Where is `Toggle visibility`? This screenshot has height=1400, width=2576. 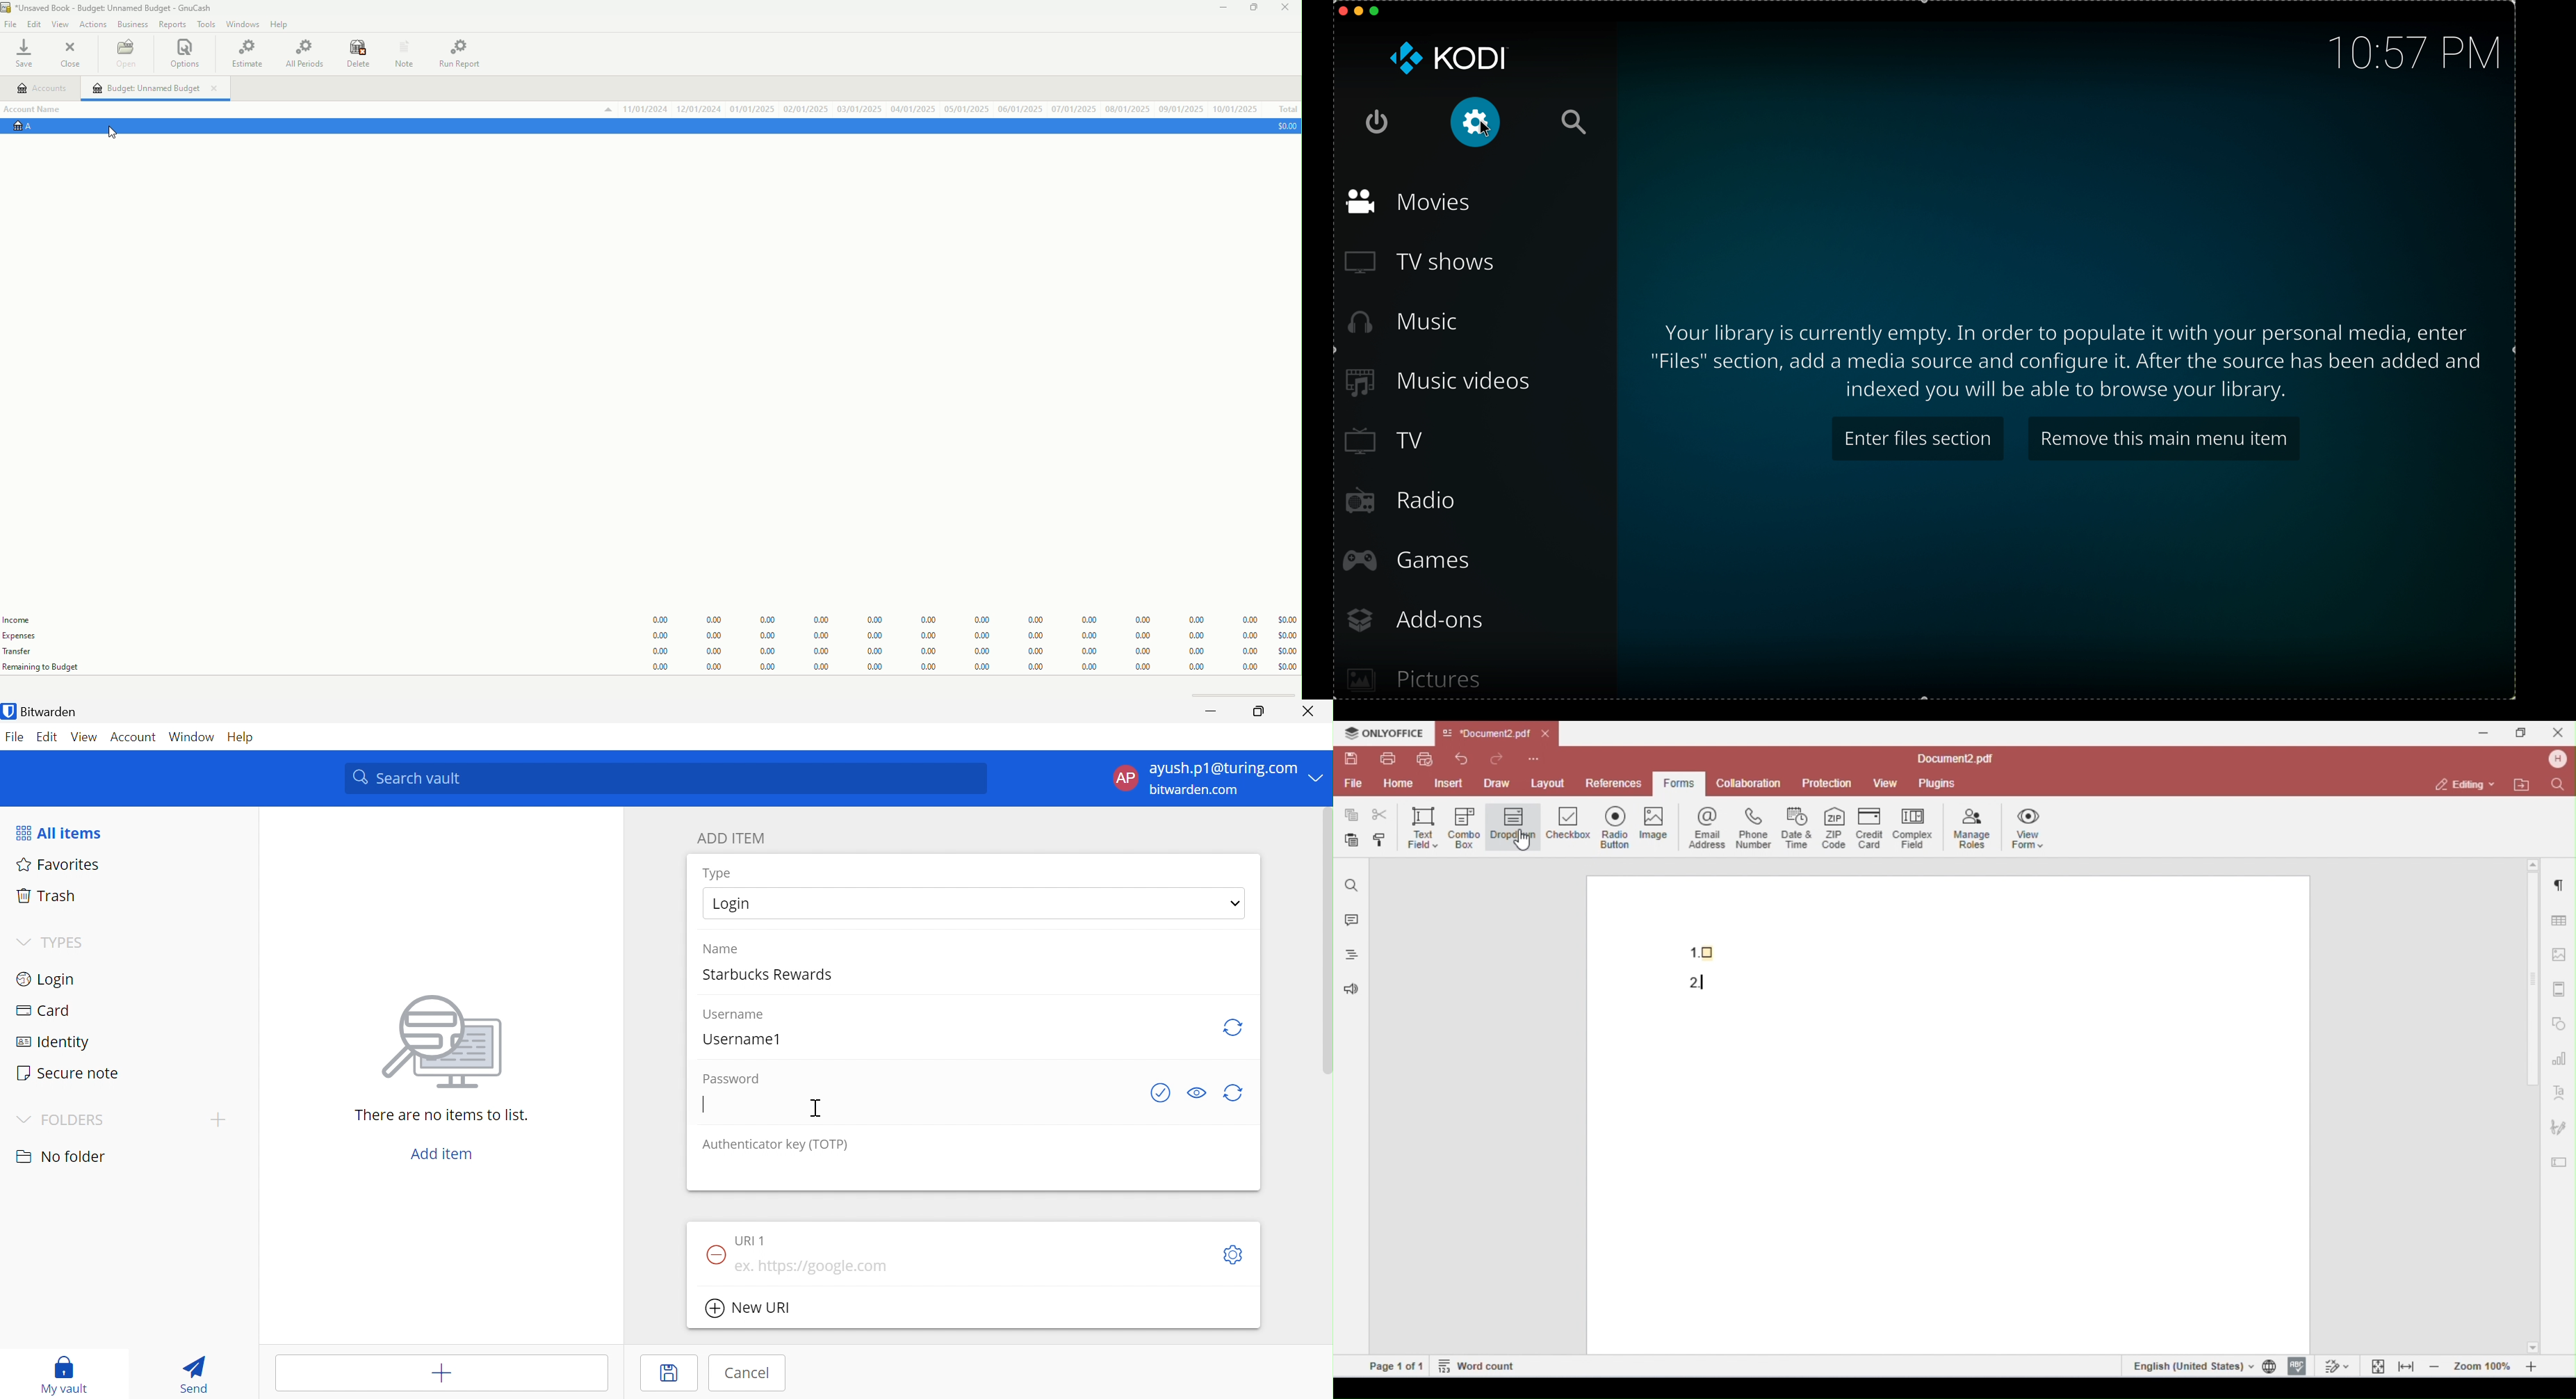 Toggle visibility is located at coordinates (1197, 1092).